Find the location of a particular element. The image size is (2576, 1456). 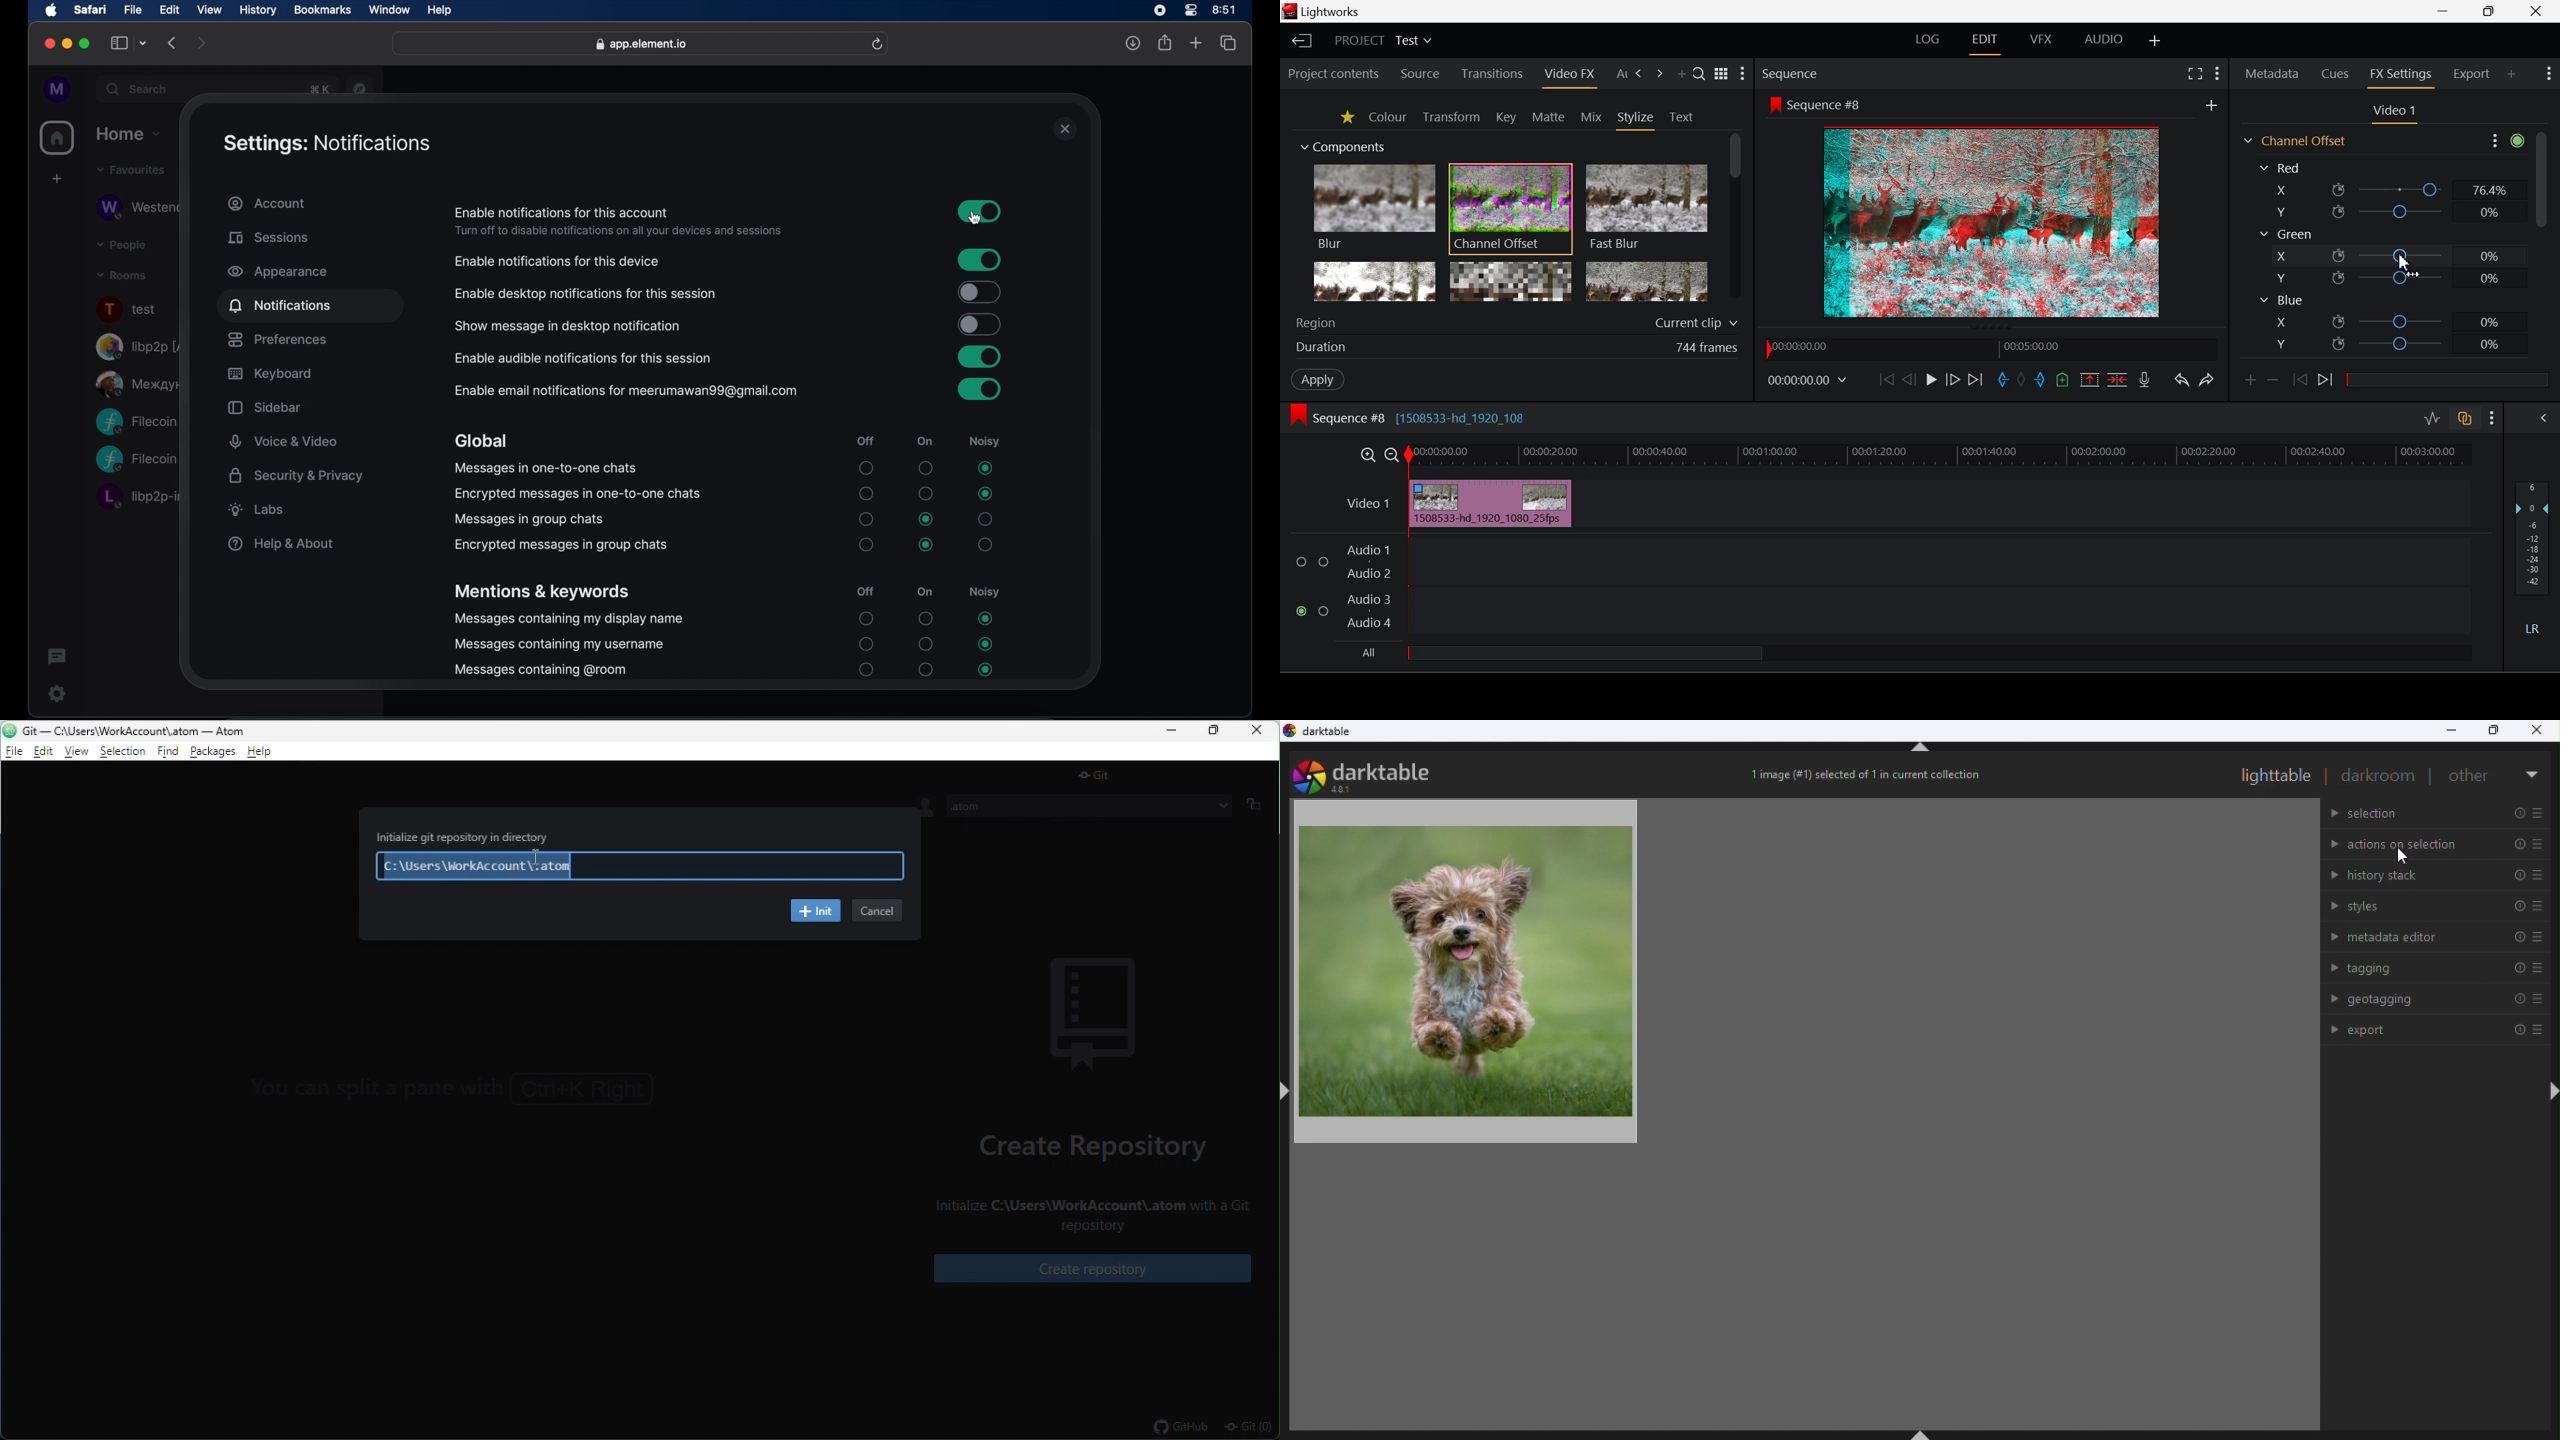

notifications is located at coordinates (282, 306).